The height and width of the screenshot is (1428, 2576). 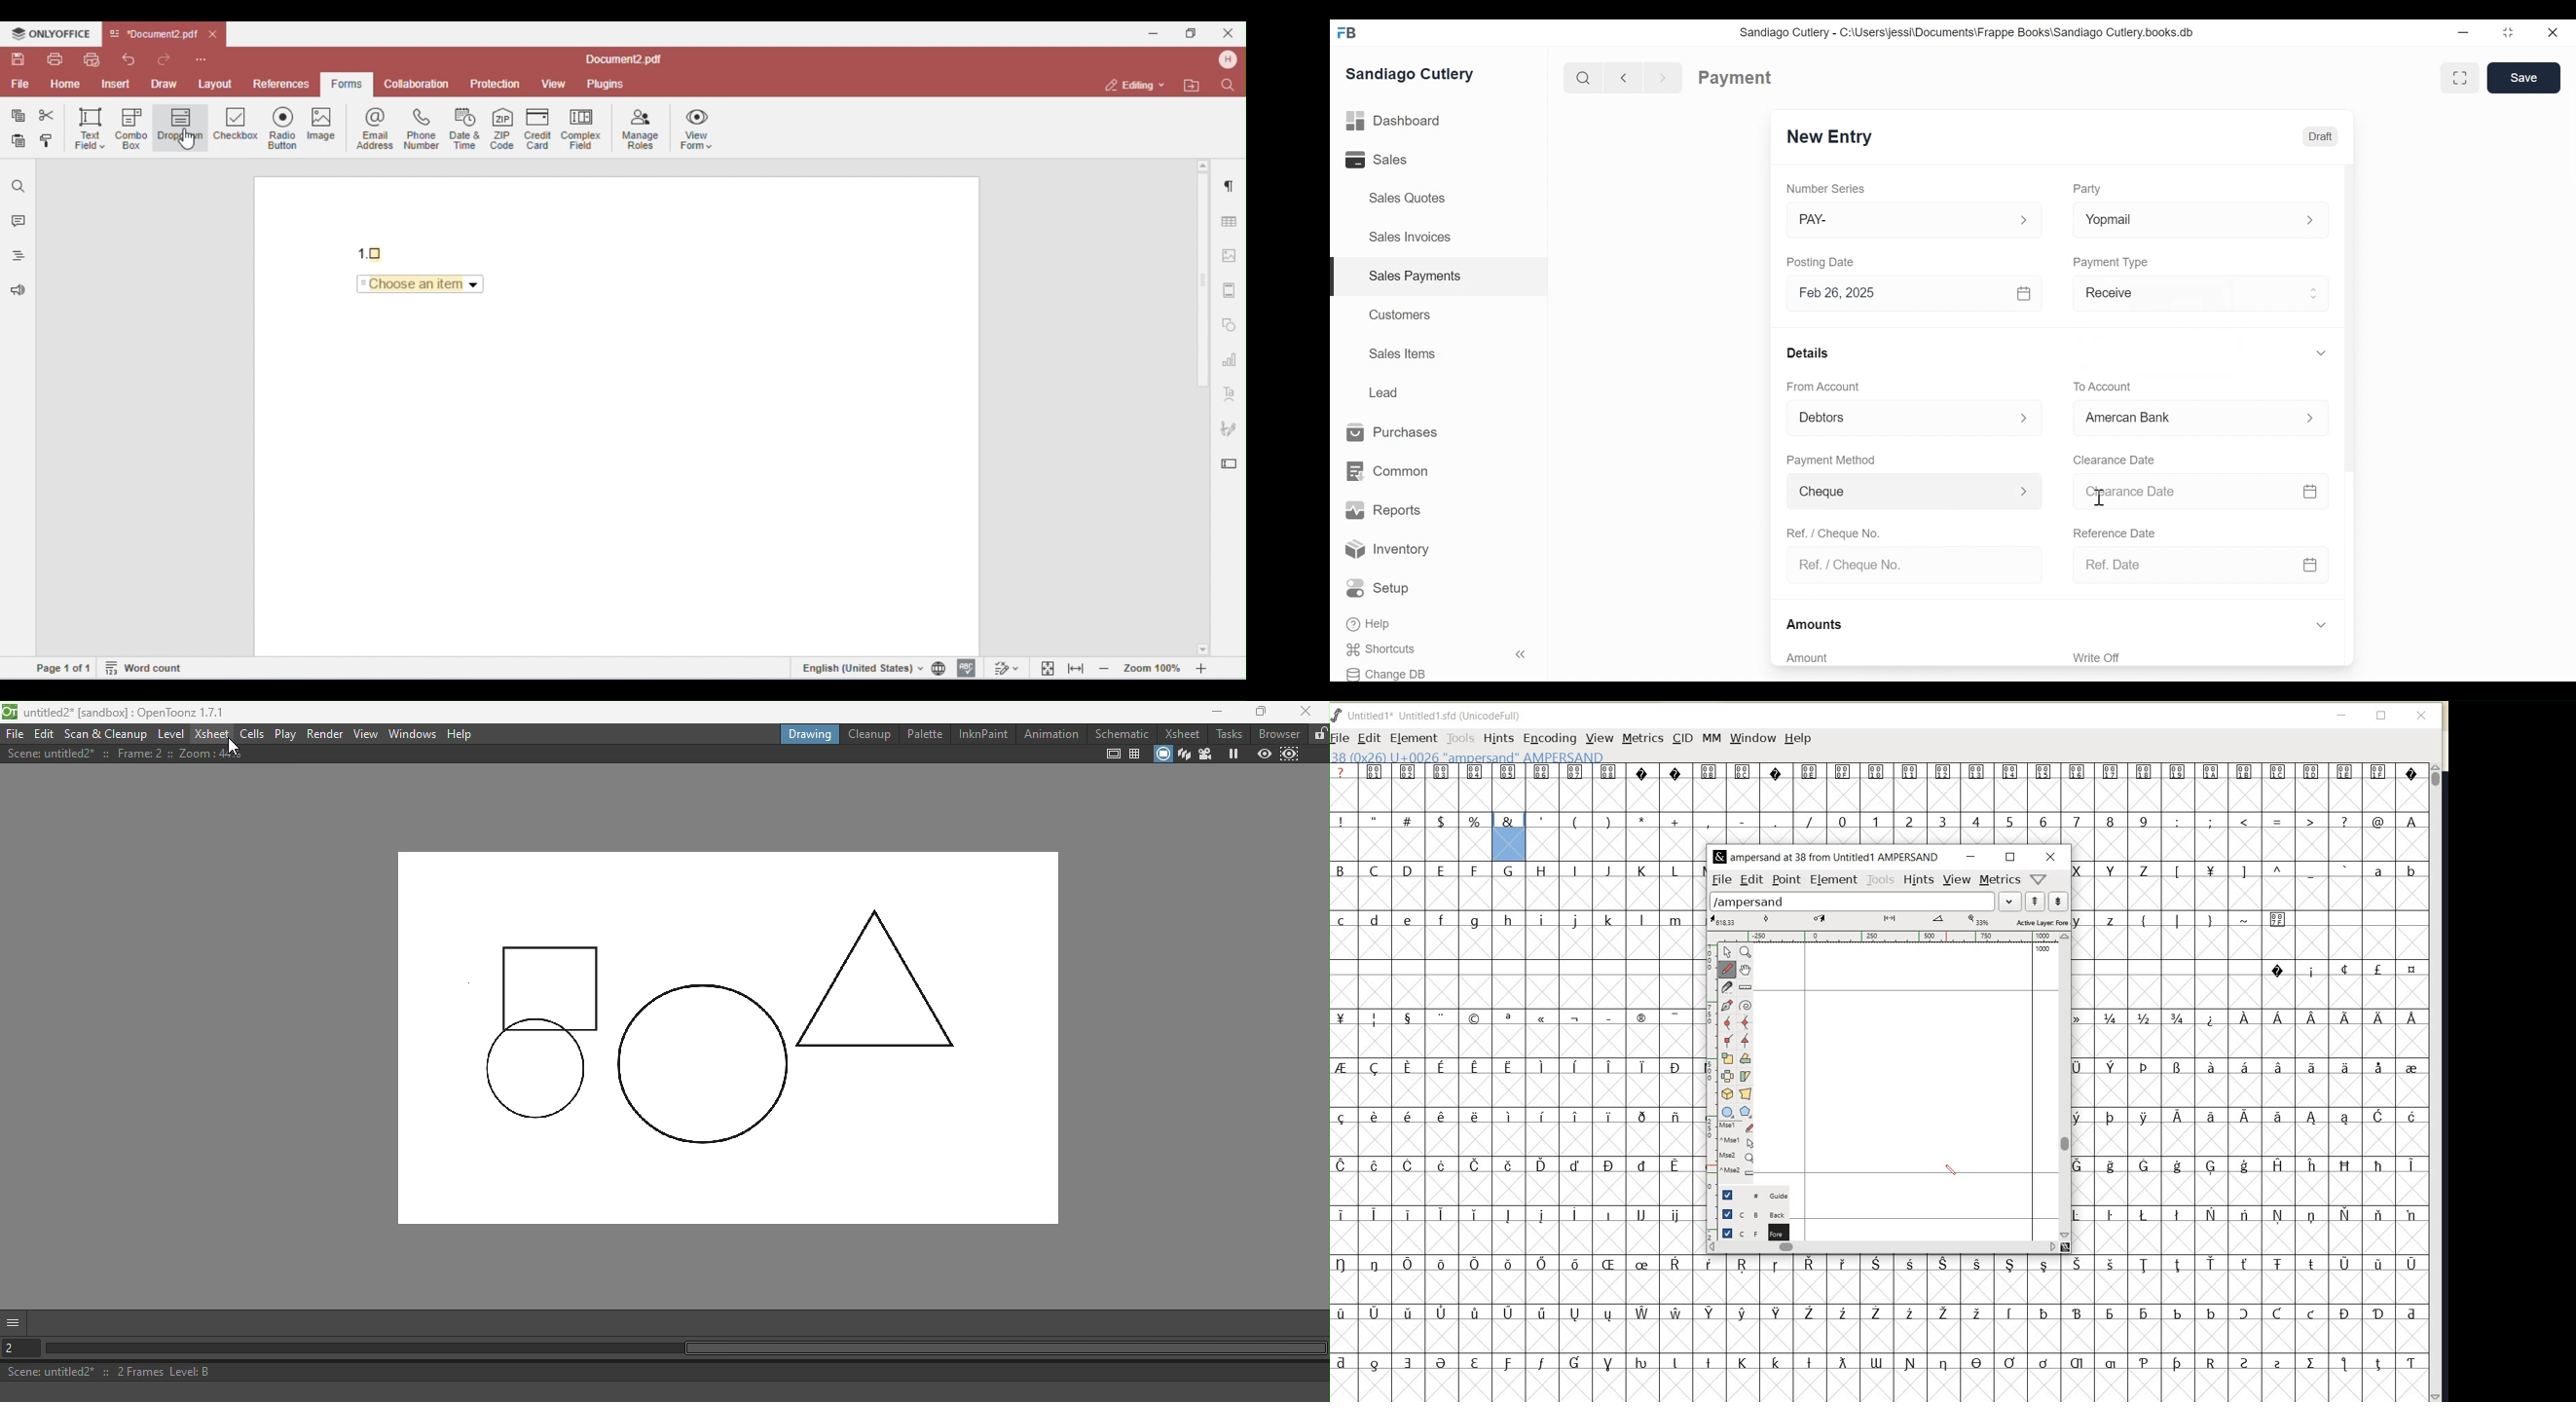 What do you see at coordinates (2113, 532) in the screenshot?
I see `Reference Date` at bounding box center [2113, 532].